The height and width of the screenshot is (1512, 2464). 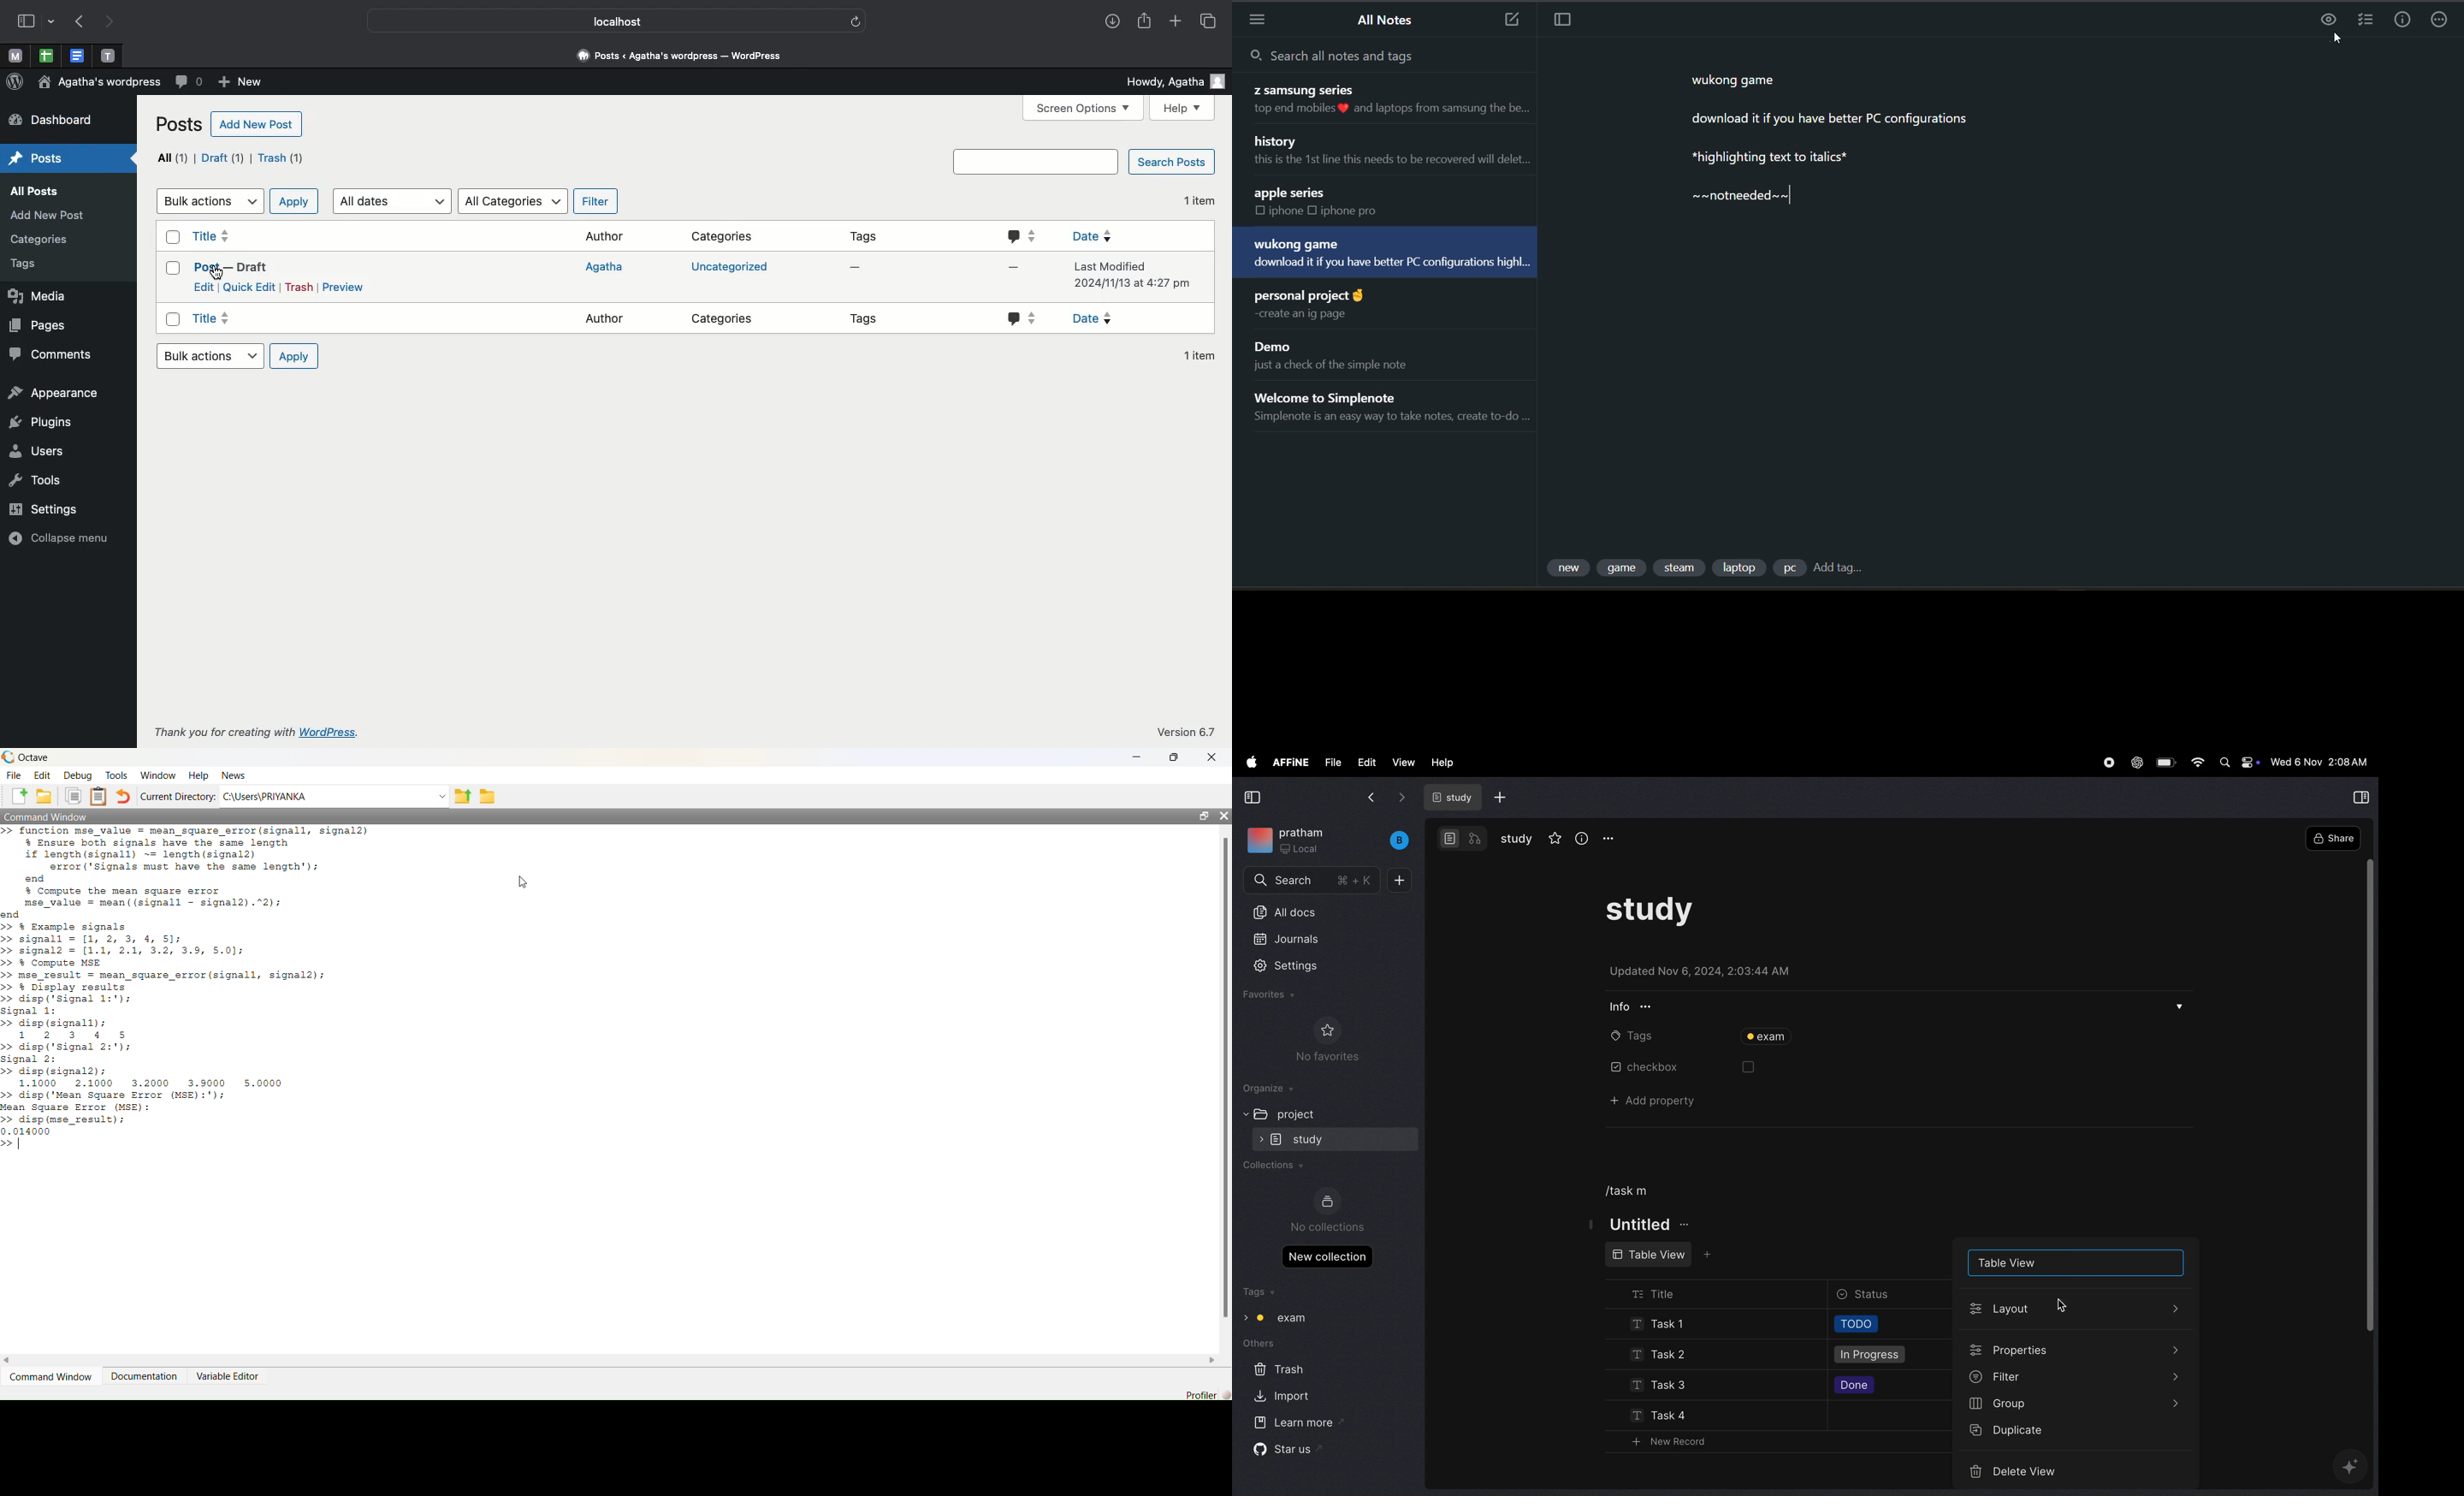 What do you see at coordinates (1614, 839) in the screenshot?
I see `options` at bounding box center [1614, 839].